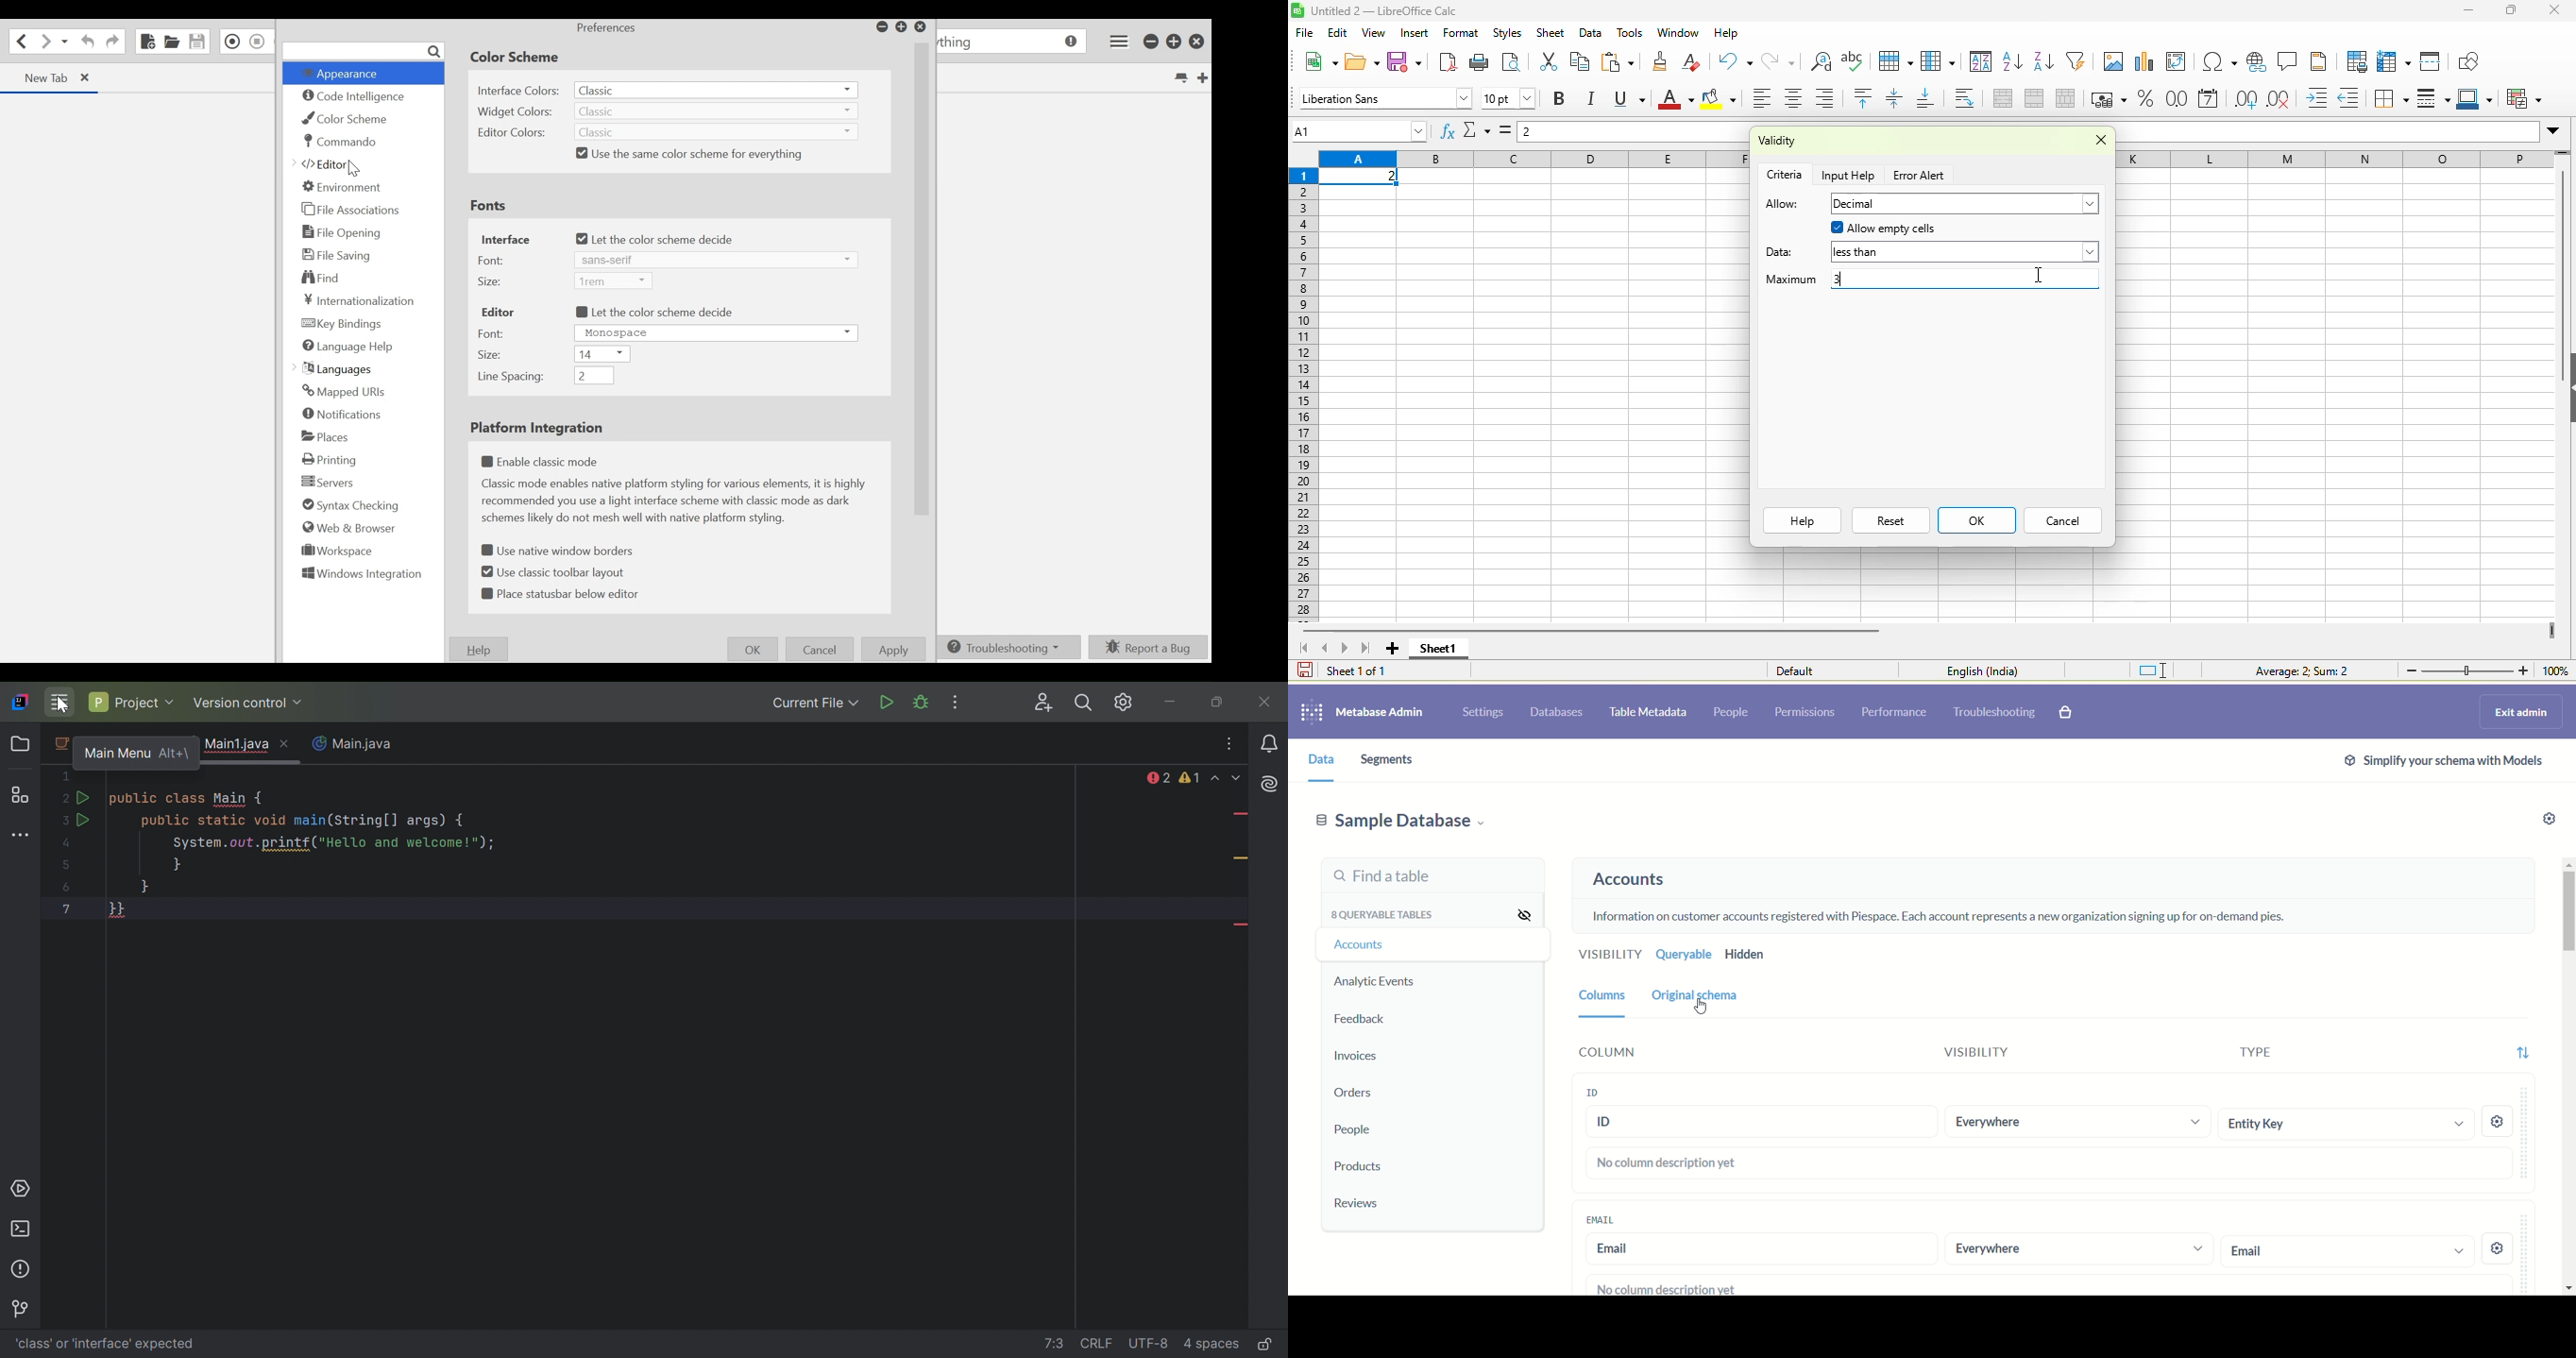  What do you see at coordinates (1634, 99) in the screenshot?
I see `underline` at bounding box center [1634, 99].